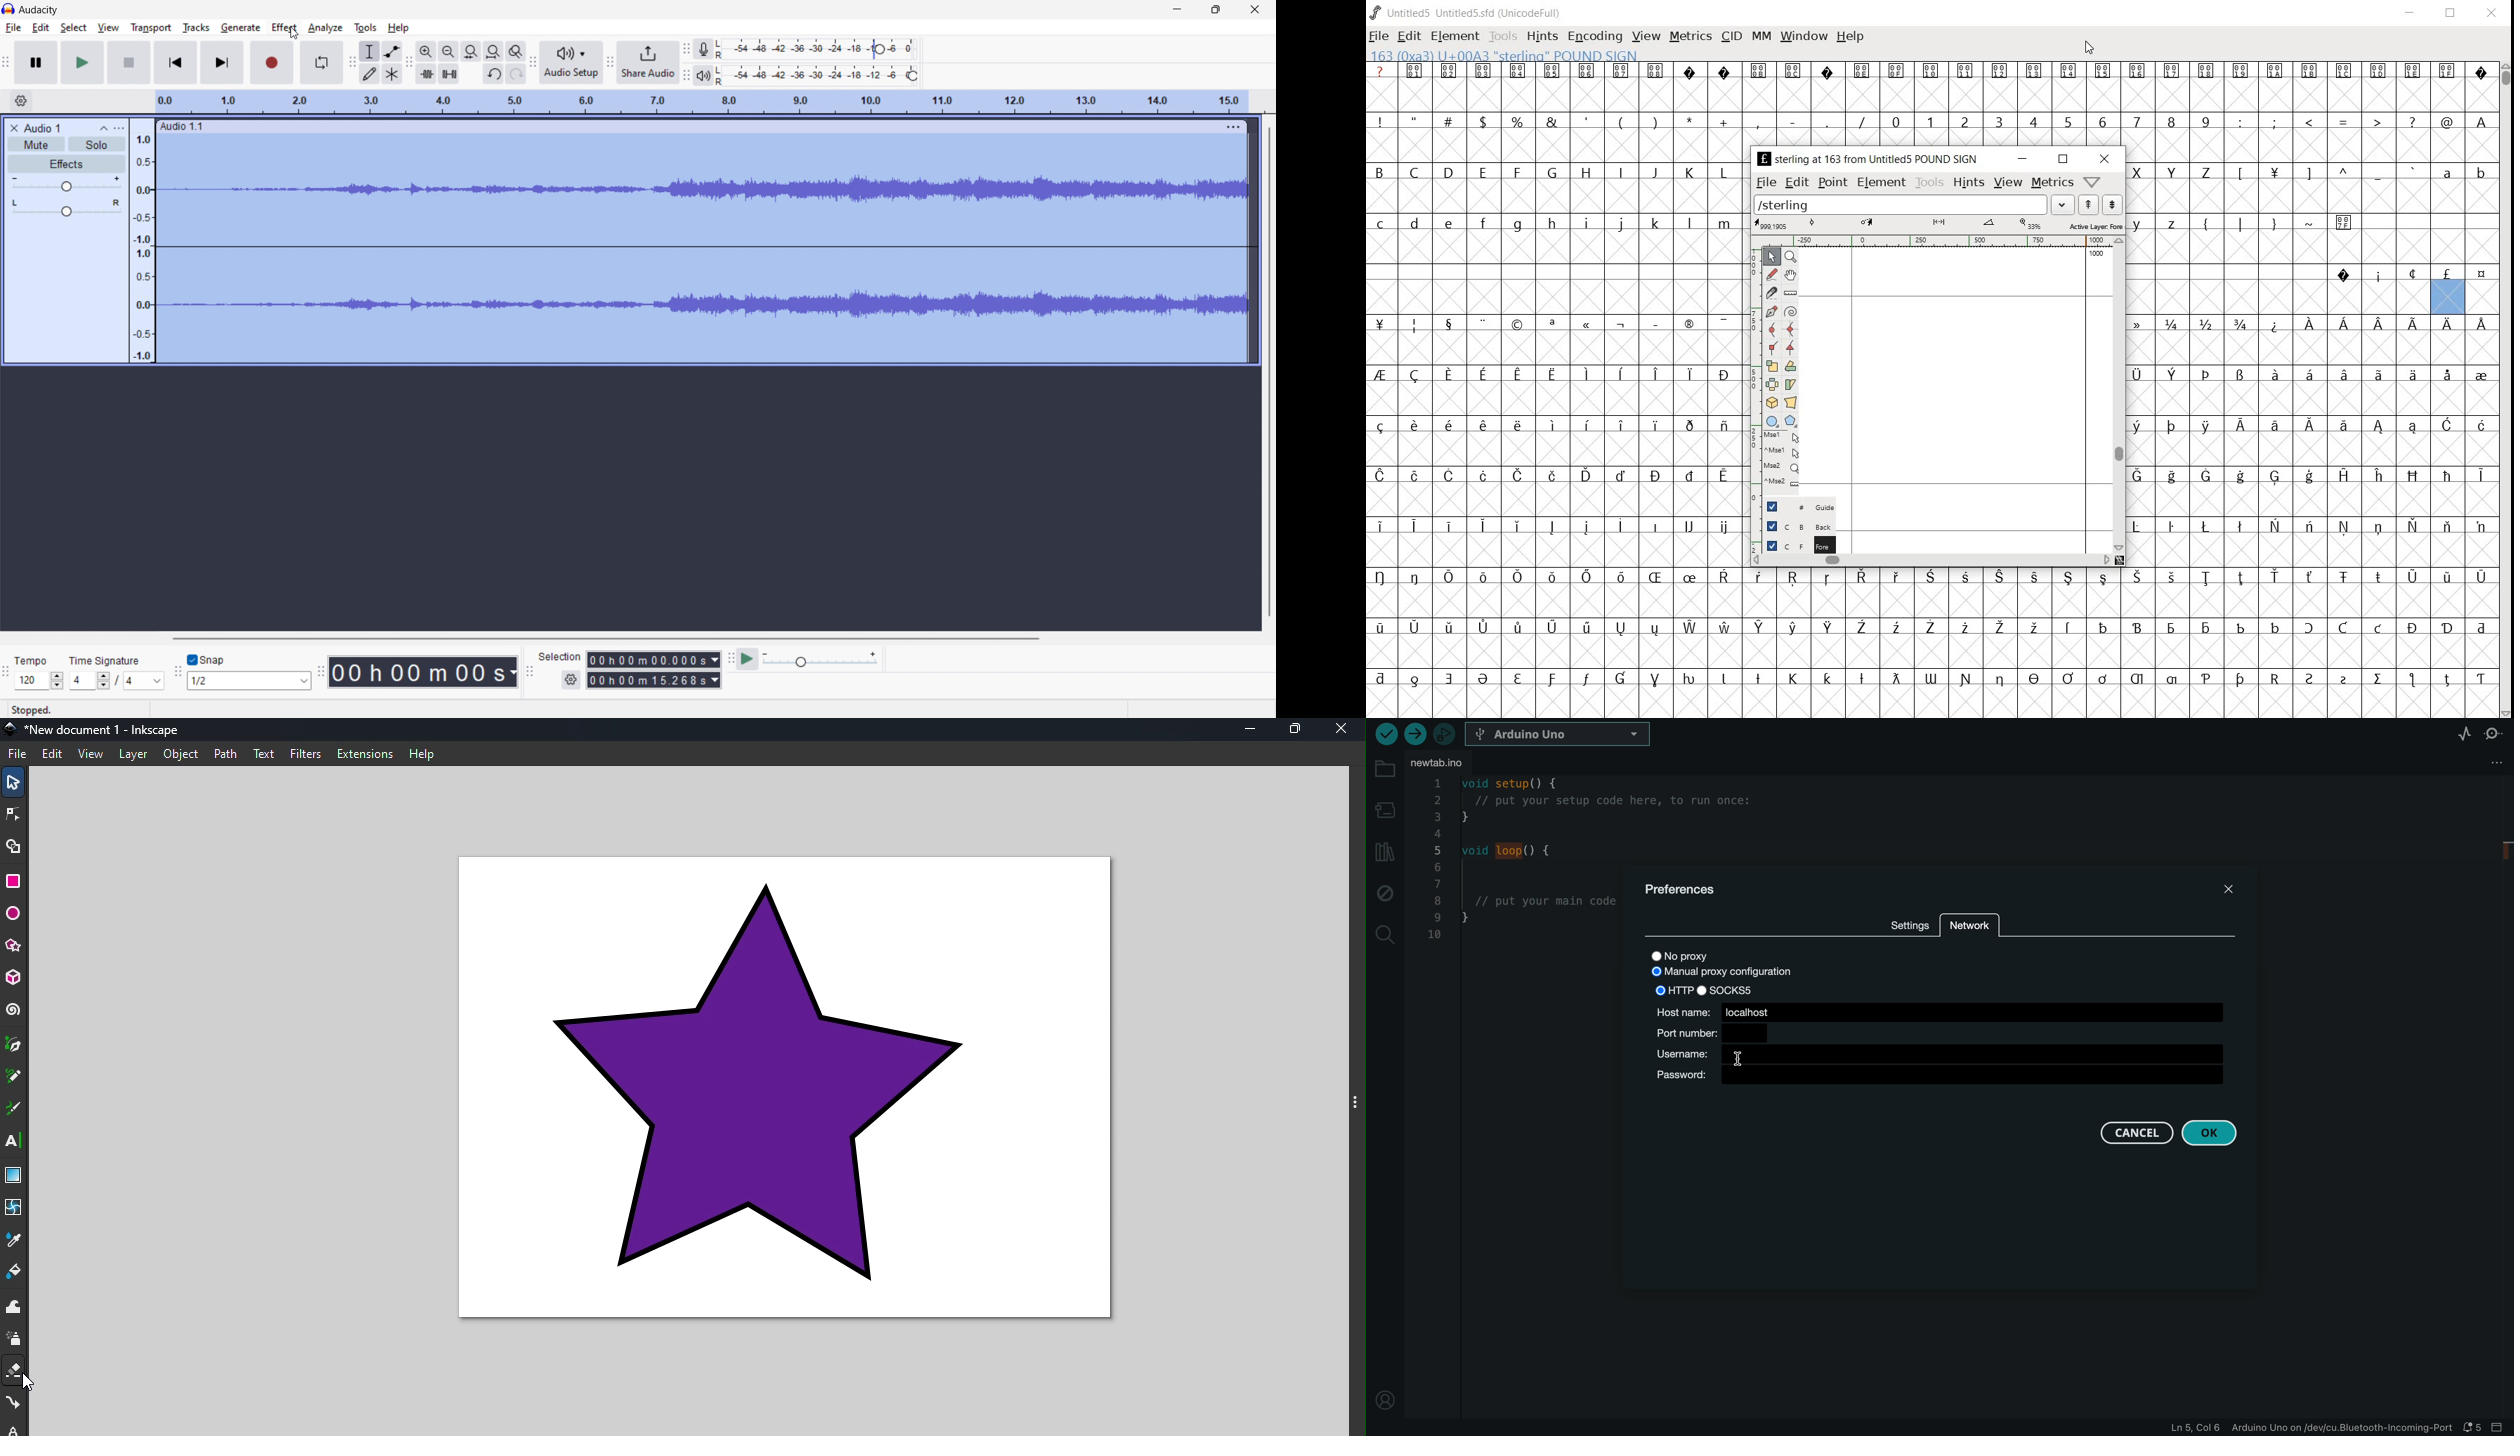  What do you see at coordinates (2274, 426) in the screenshot?
I see `Symbol` at bounding box center [2274, 426].